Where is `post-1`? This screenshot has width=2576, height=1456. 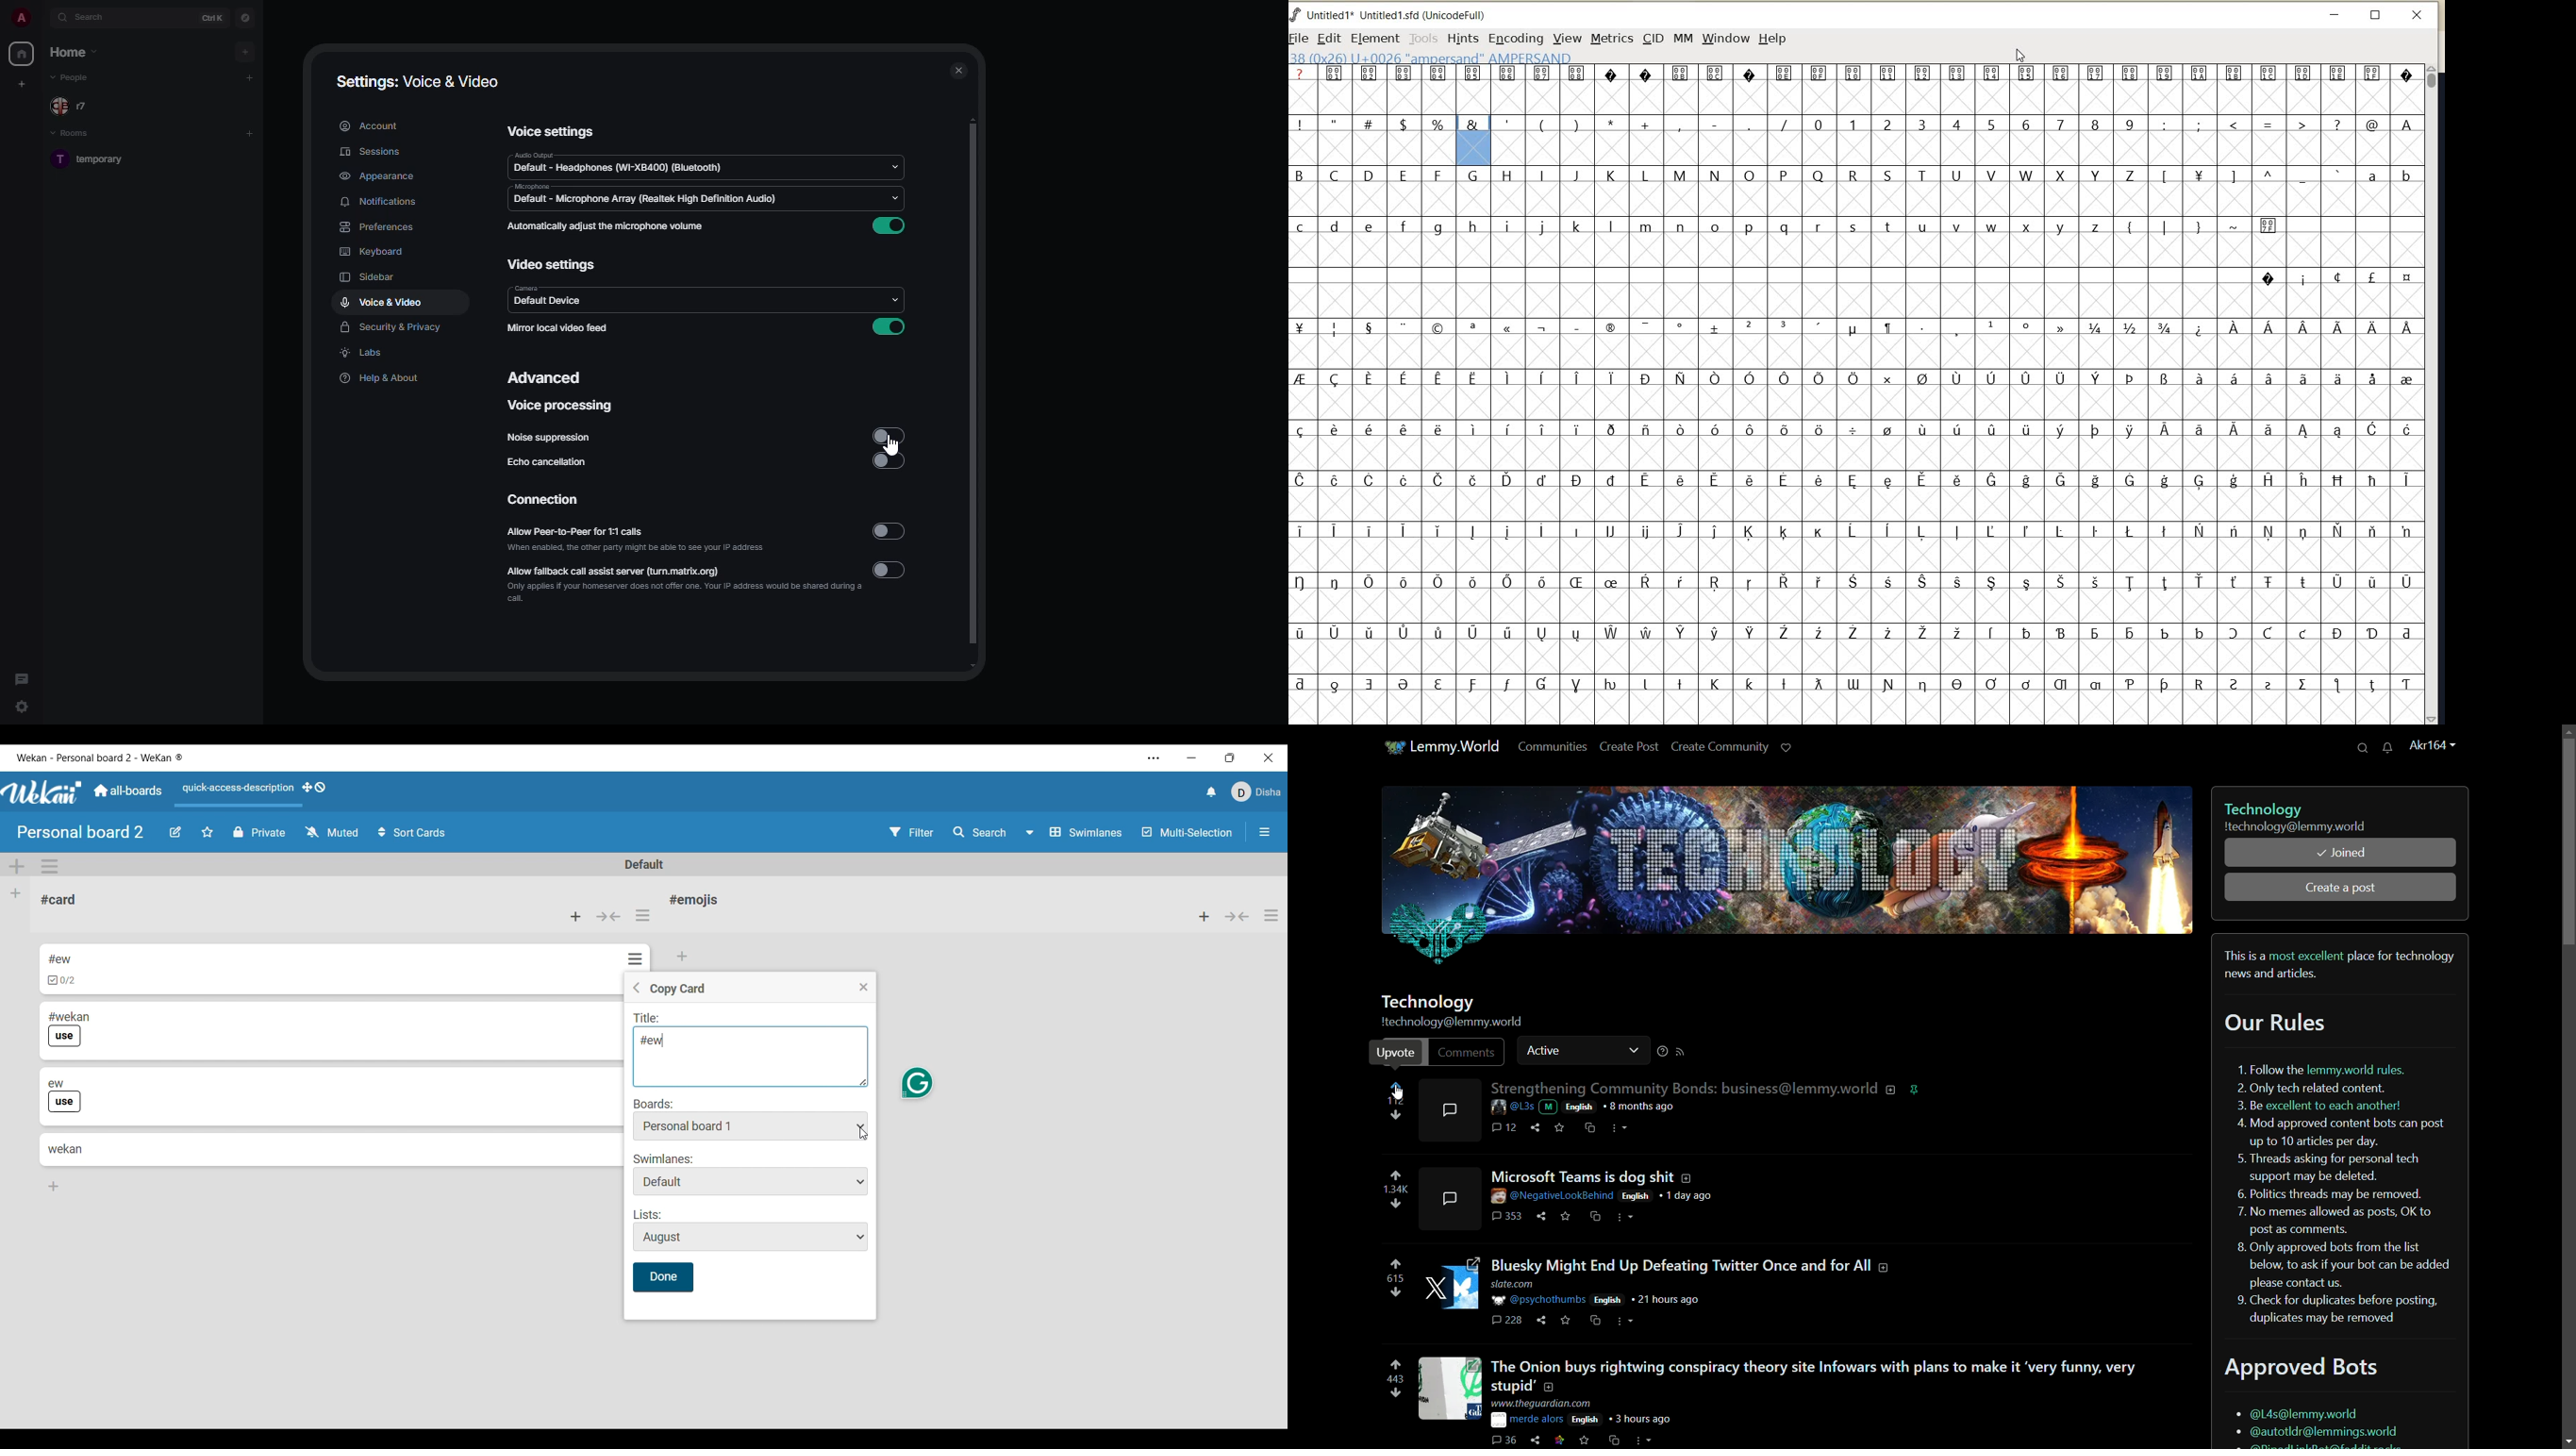 post-1 is located at coordinates (1710, 1088).